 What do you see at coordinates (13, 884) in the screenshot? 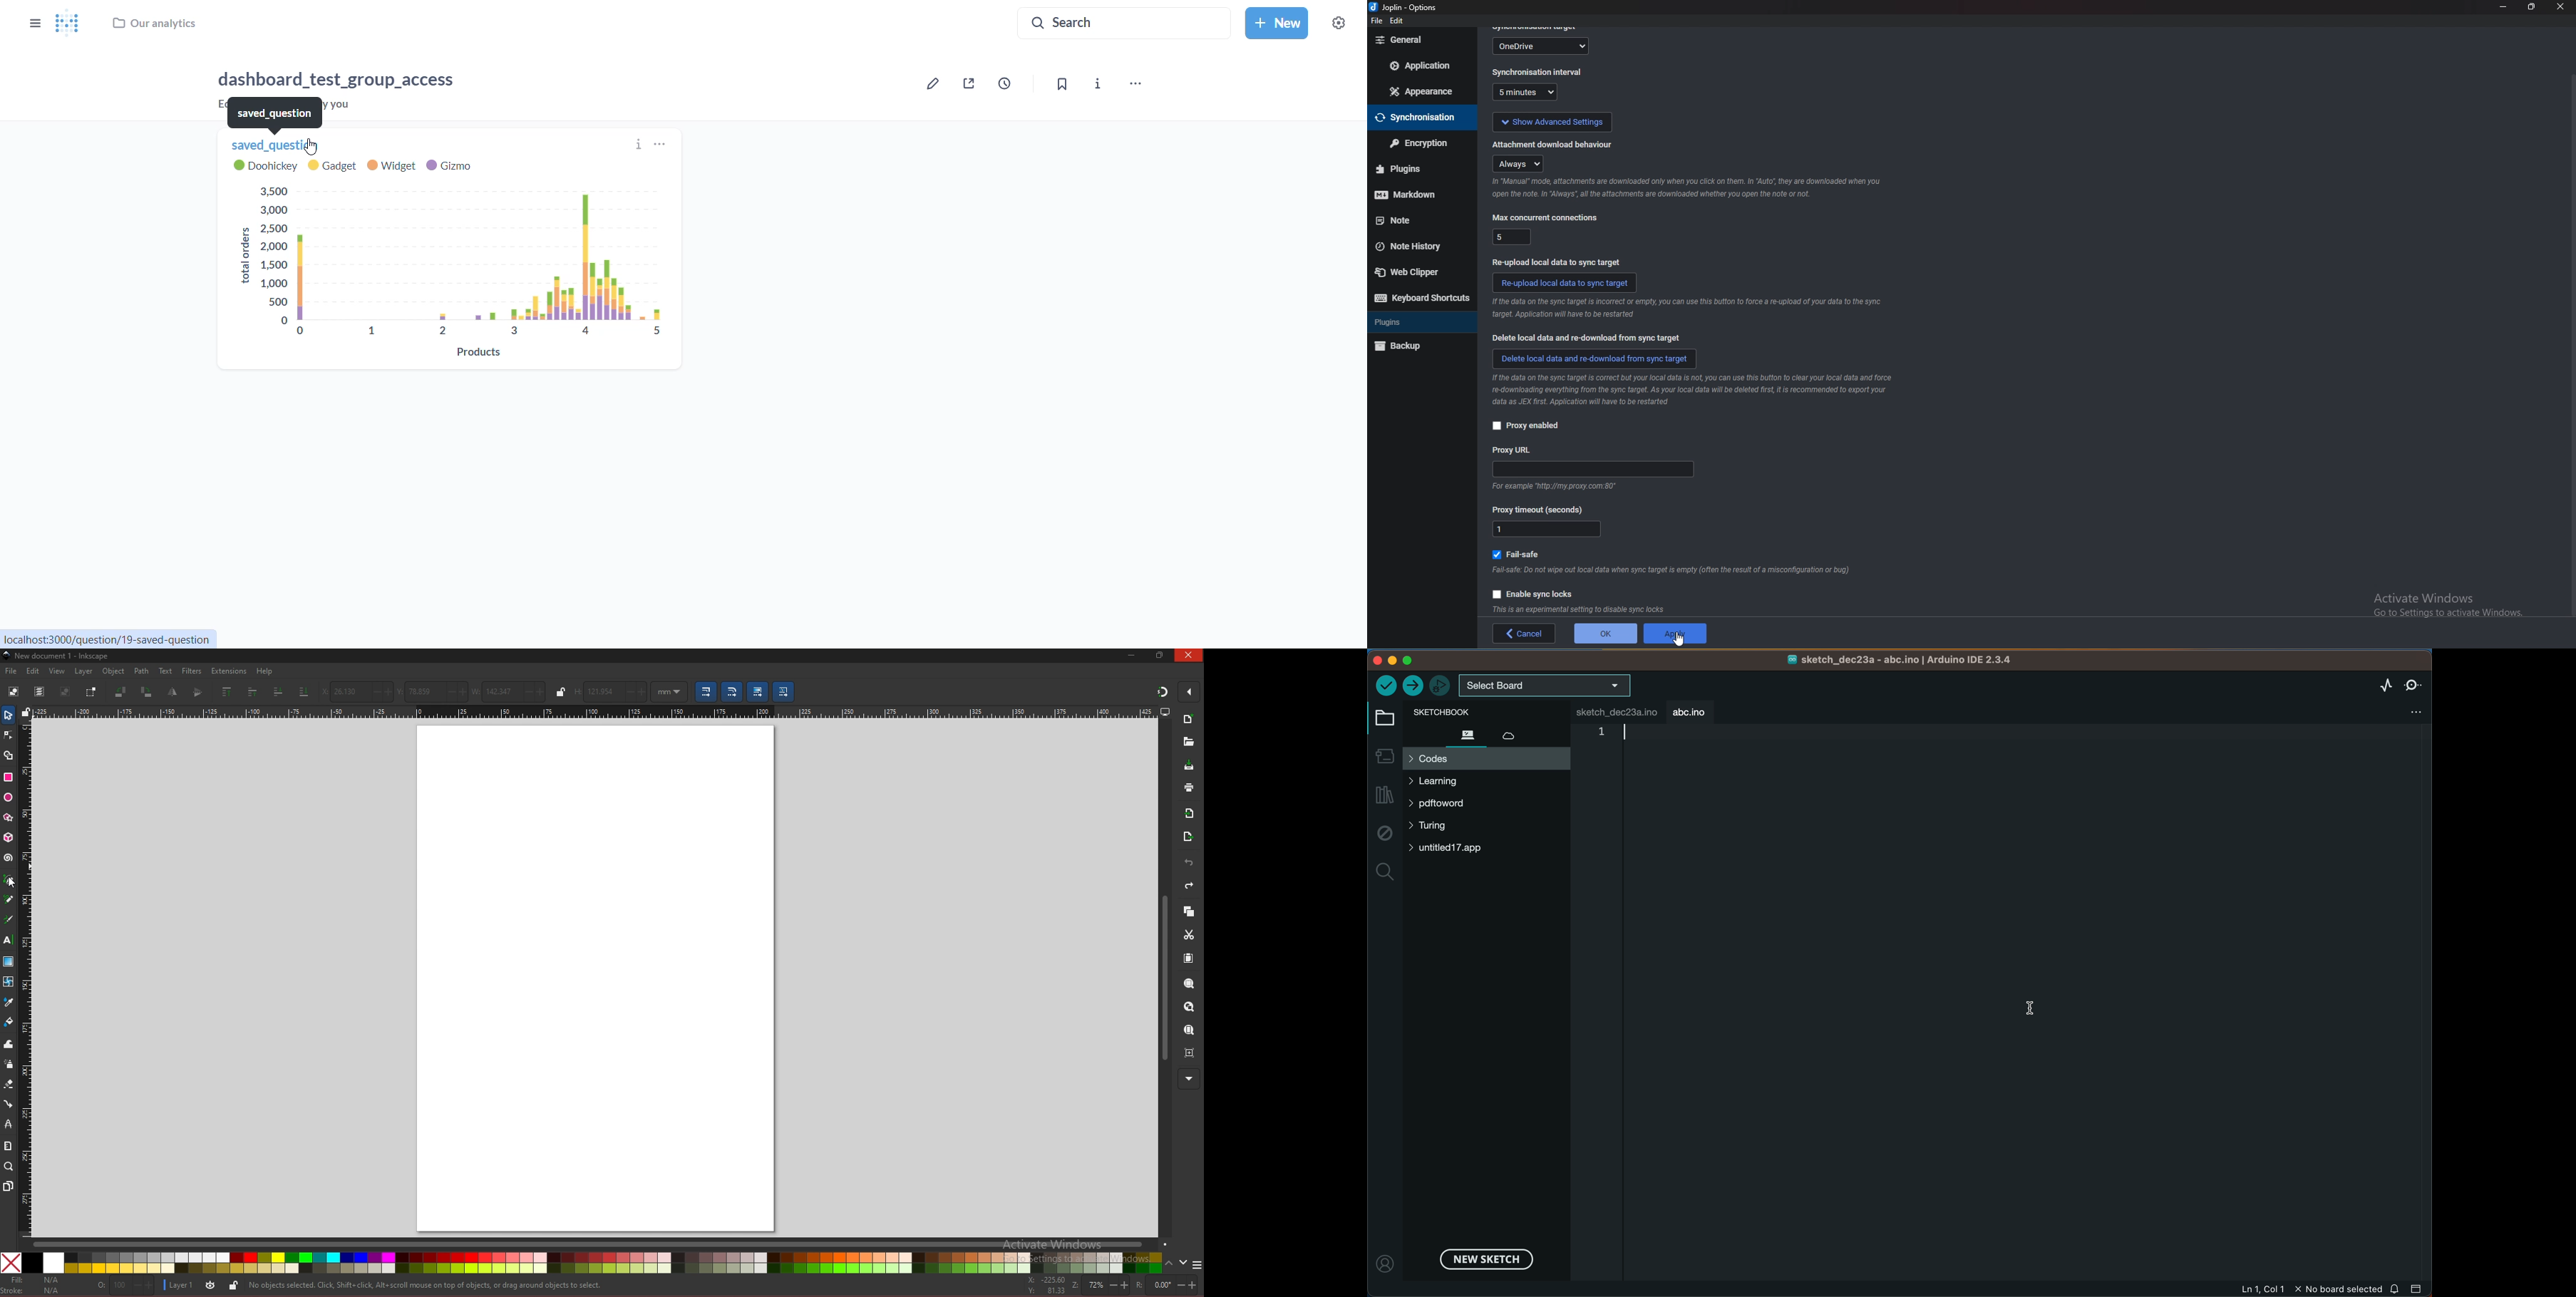
I see `cursor` at bounding box center [13, 884].